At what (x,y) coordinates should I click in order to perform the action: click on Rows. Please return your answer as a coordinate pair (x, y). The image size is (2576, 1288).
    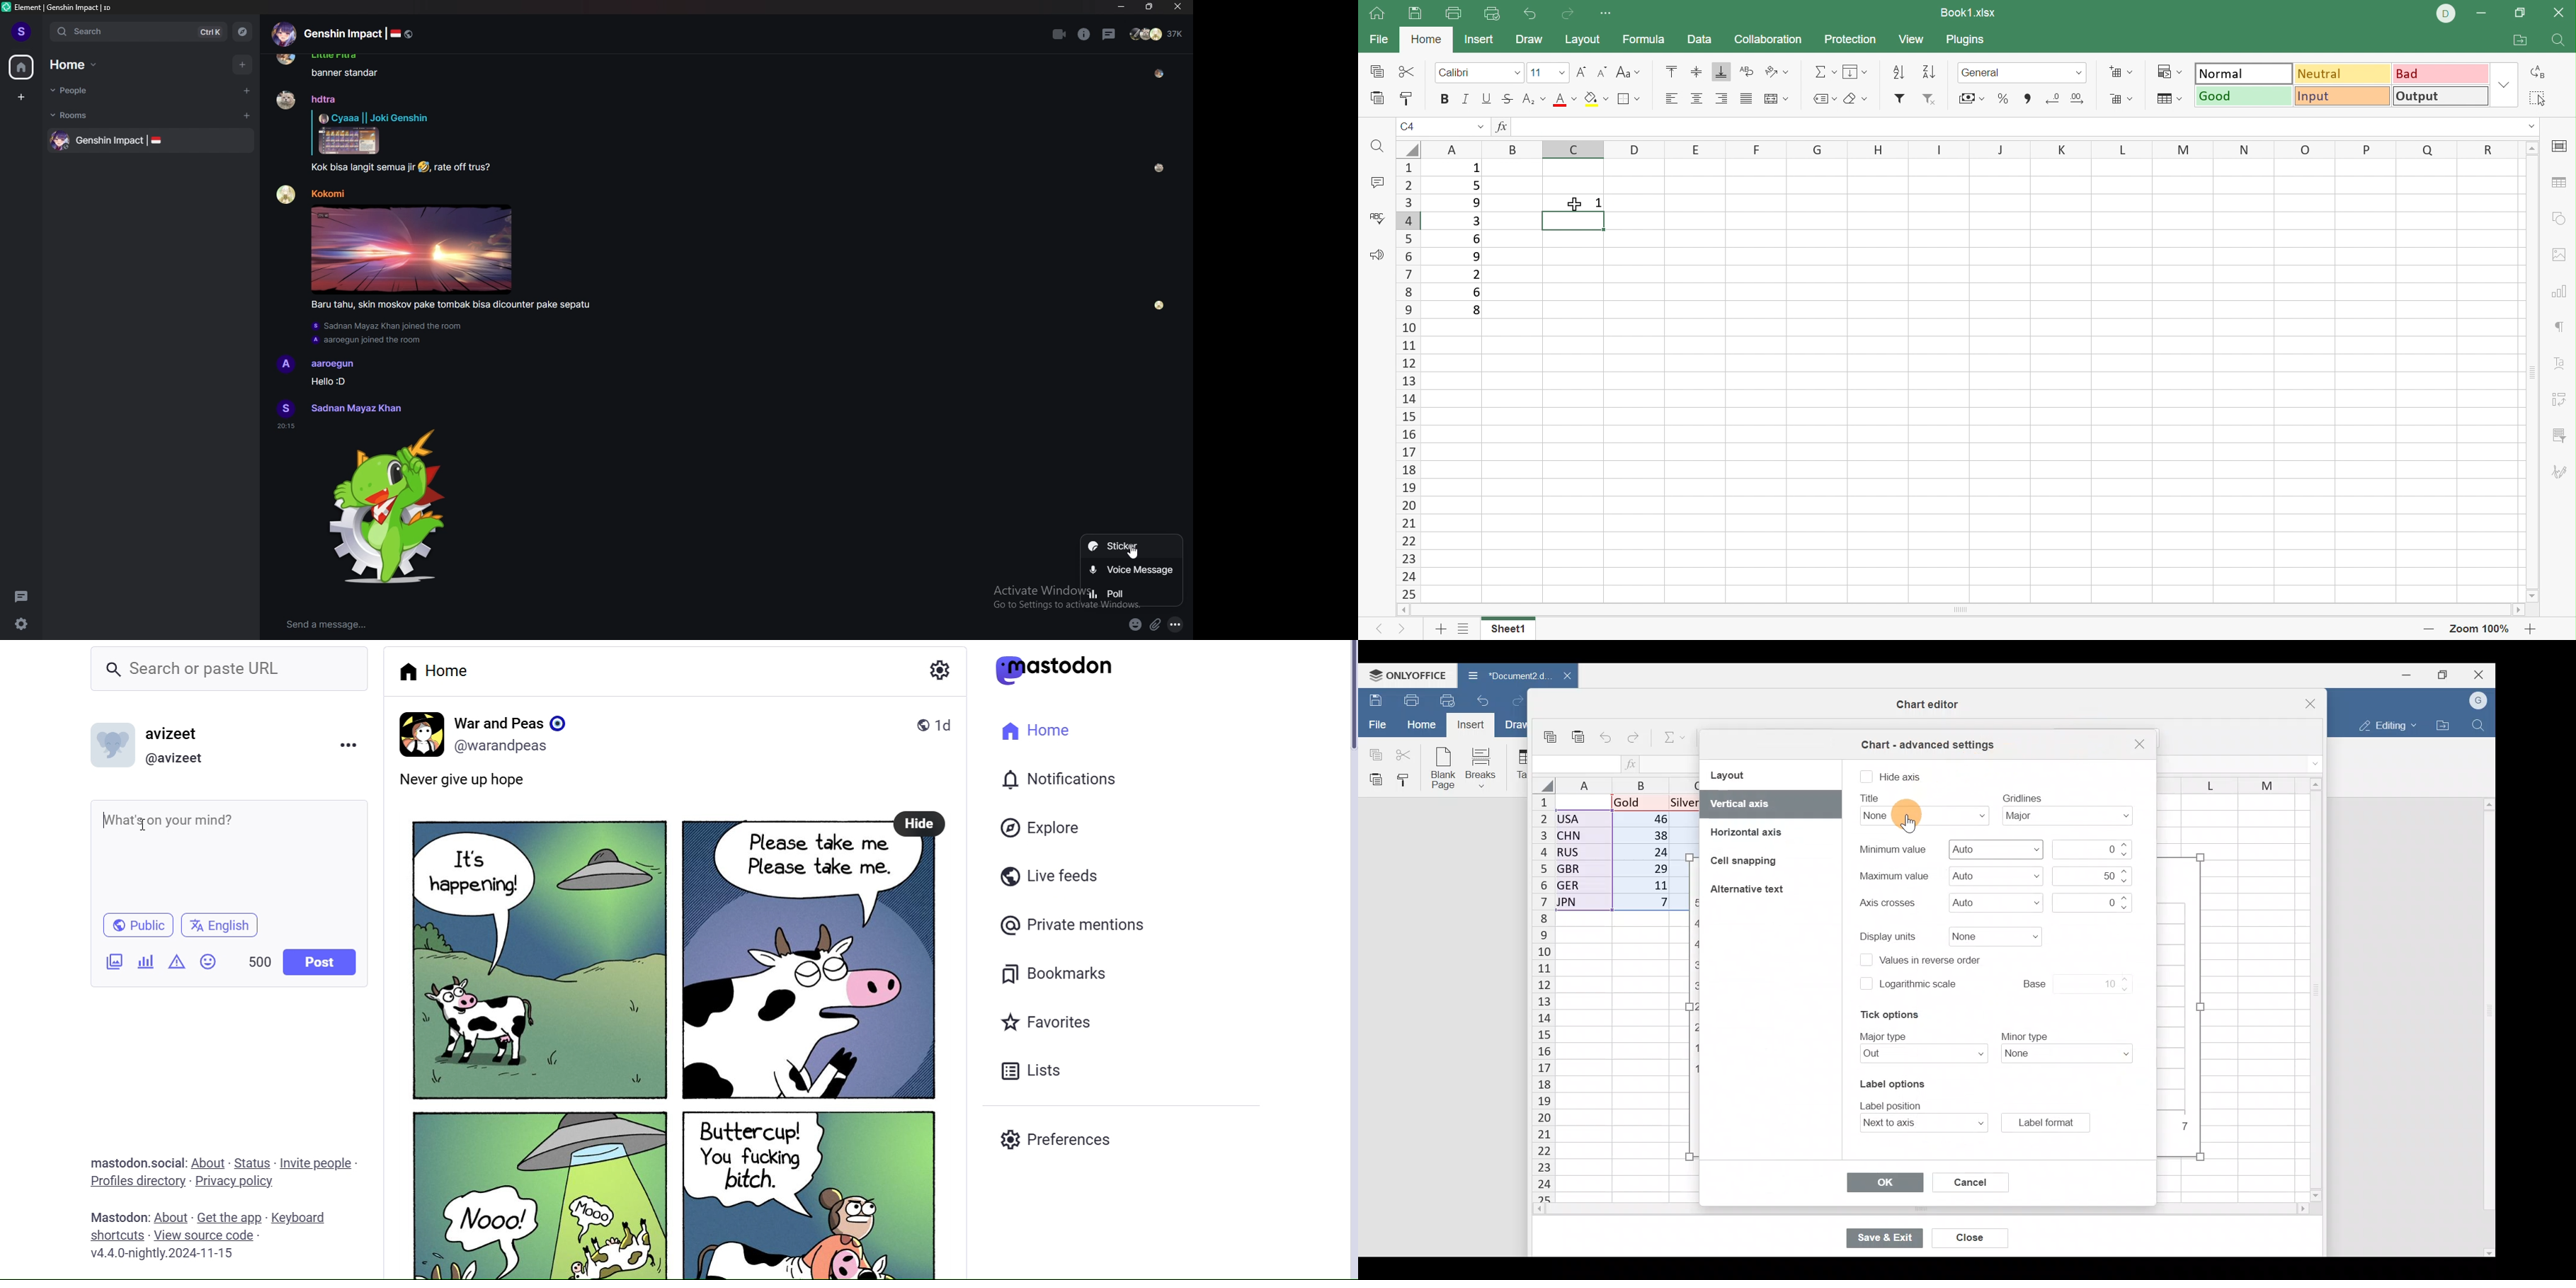
    Looking at the image, I should click on (1536, 999).